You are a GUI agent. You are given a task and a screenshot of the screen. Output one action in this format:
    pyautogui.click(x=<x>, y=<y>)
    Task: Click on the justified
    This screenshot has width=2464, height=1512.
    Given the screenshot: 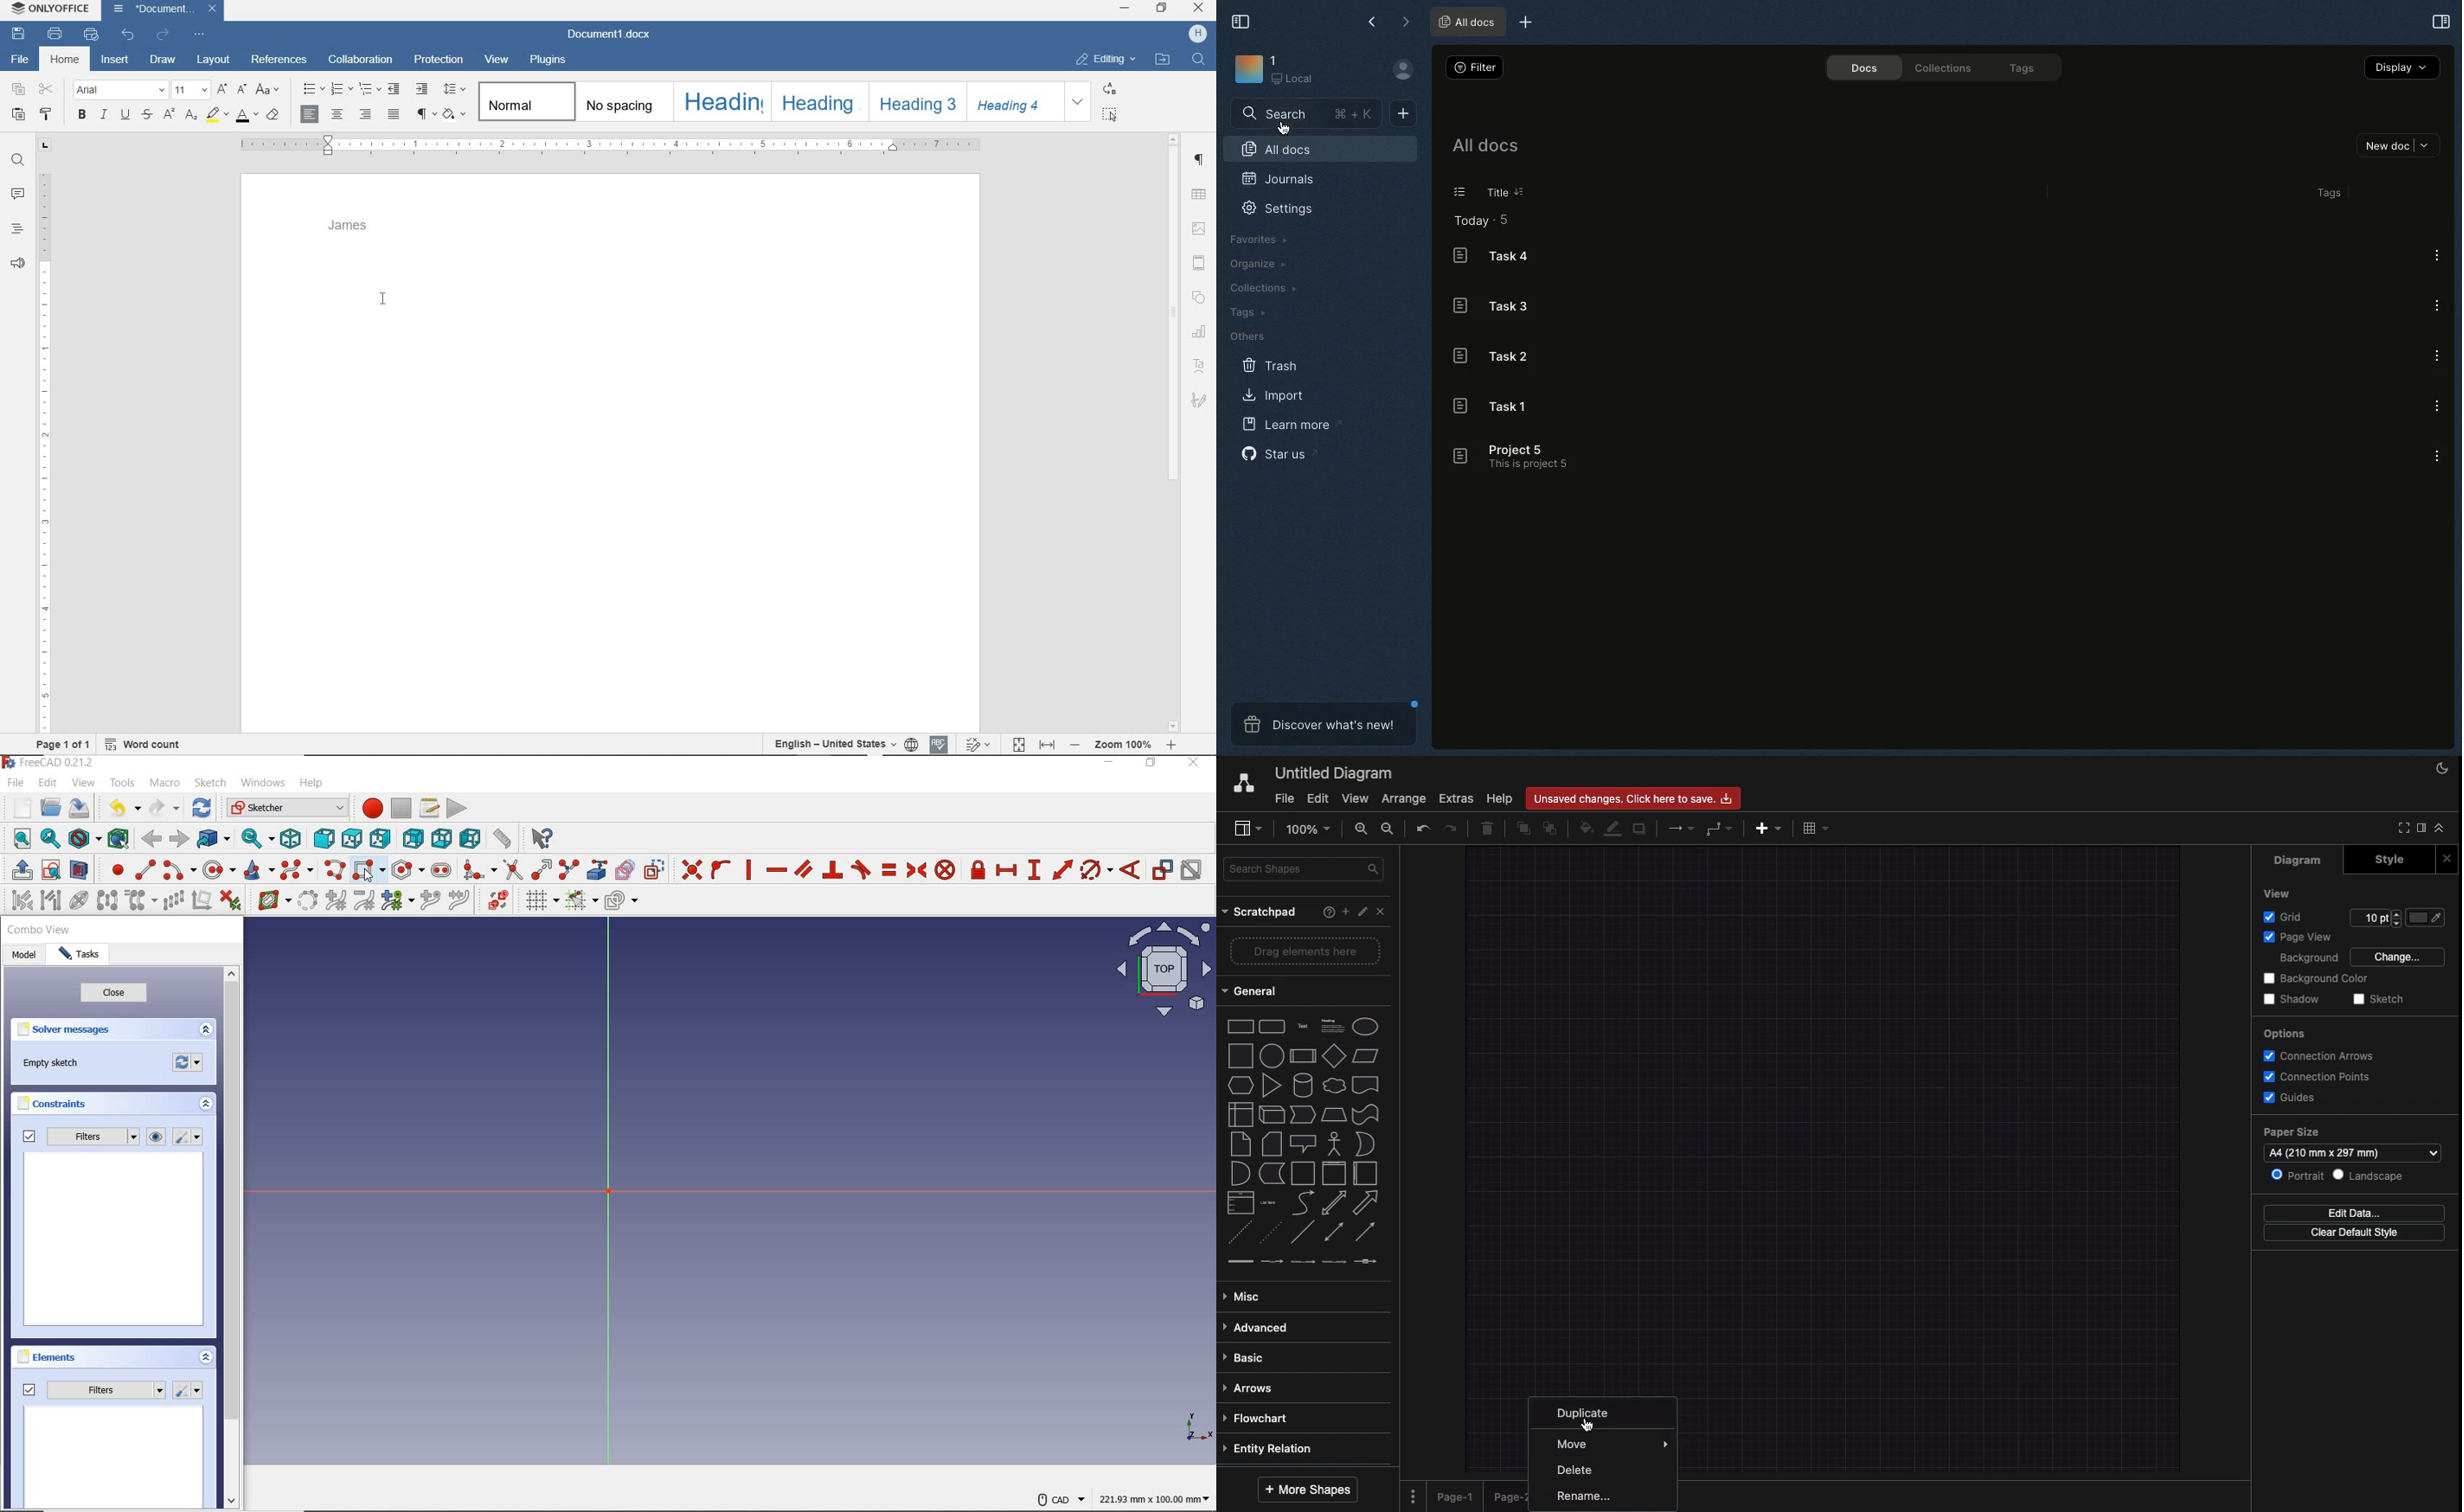 What is the action you would take?
    pyautogui.click(x=395, y=115)
    